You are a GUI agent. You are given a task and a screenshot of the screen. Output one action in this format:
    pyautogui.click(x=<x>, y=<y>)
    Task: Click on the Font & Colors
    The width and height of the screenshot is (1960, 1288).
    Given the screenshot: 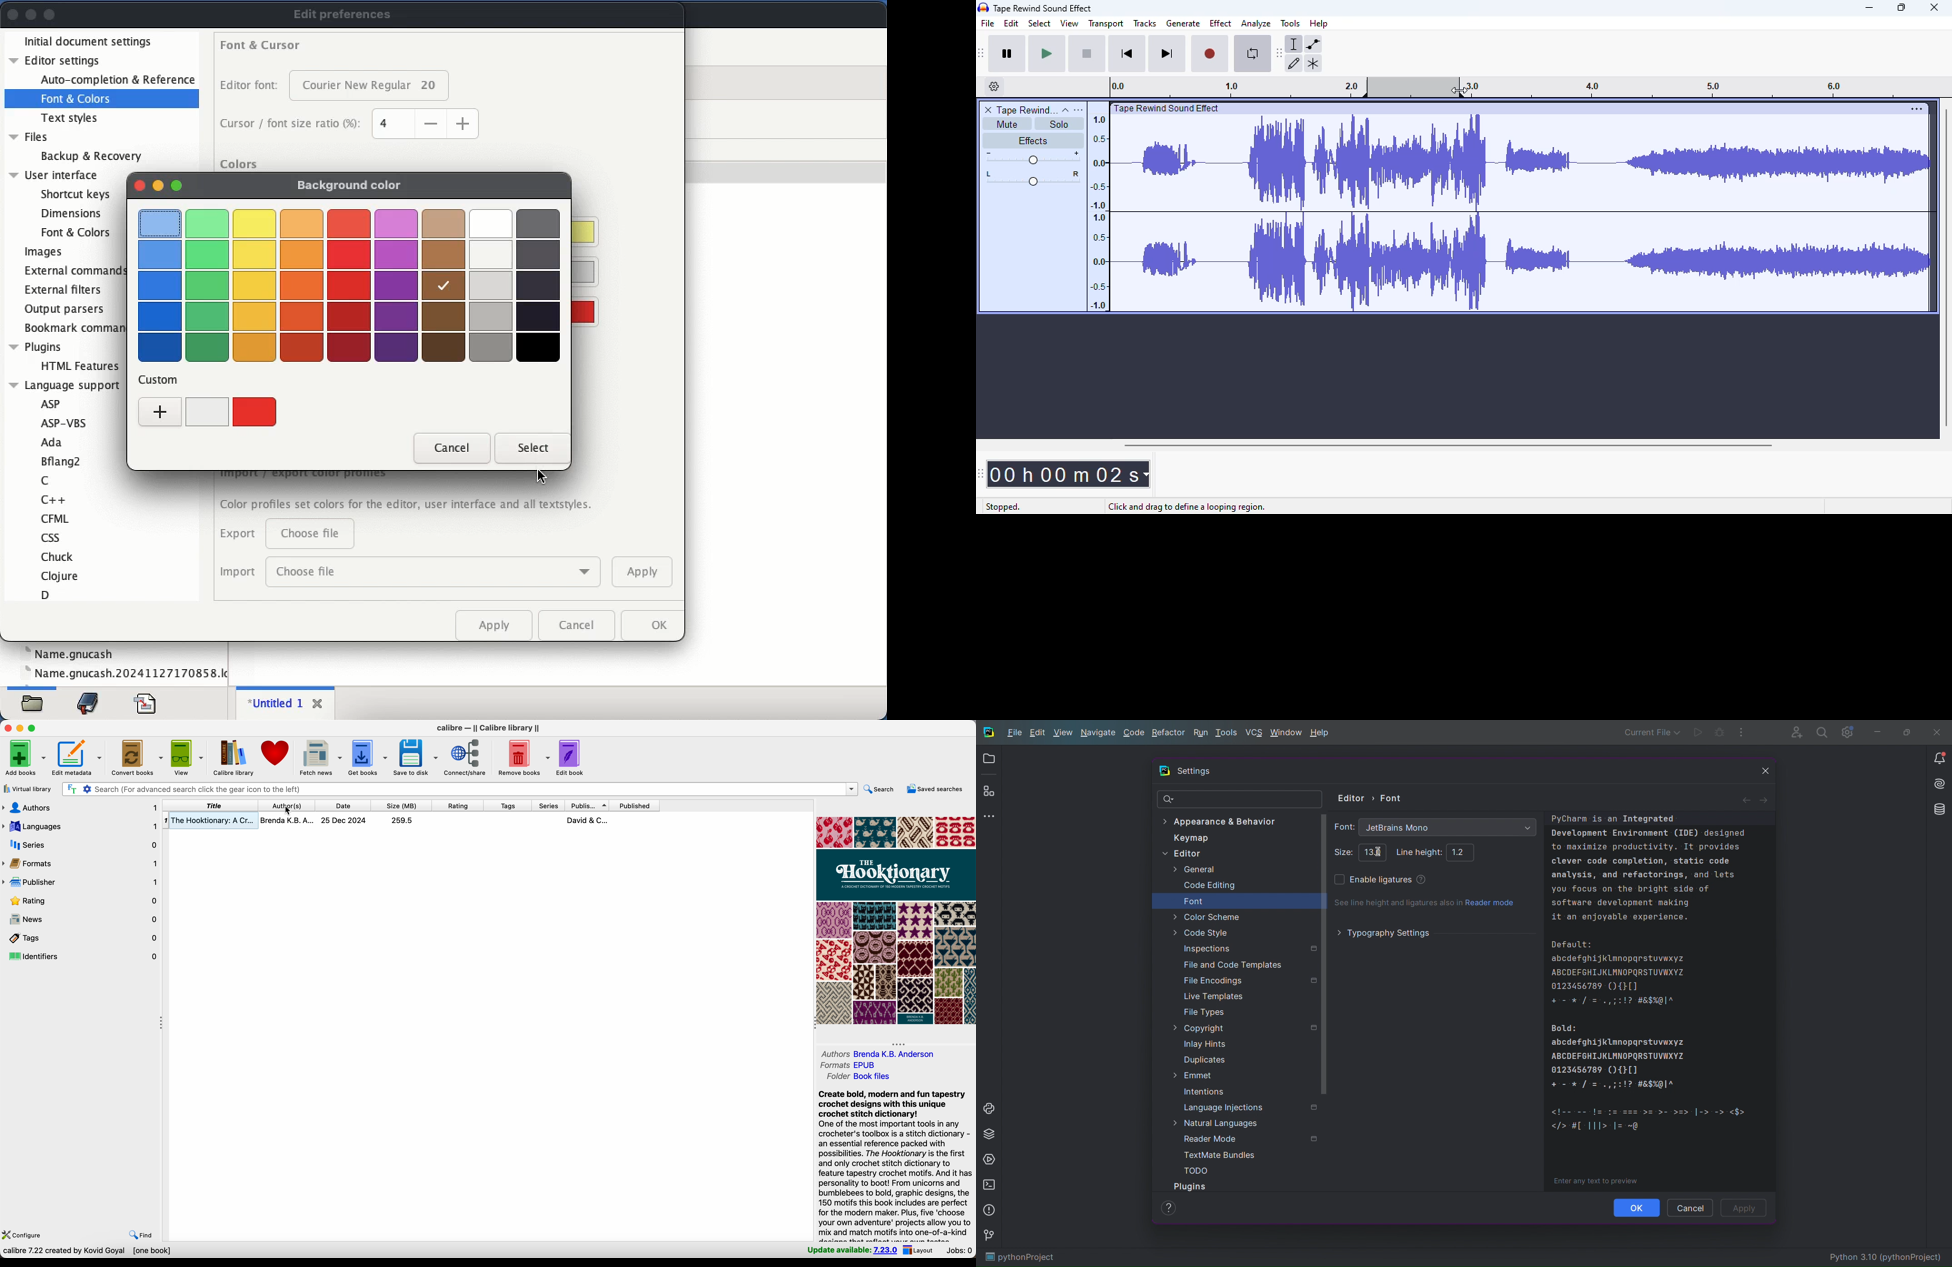 What is the action you would take?
    pyautogui.click(x=75, y=234)
    